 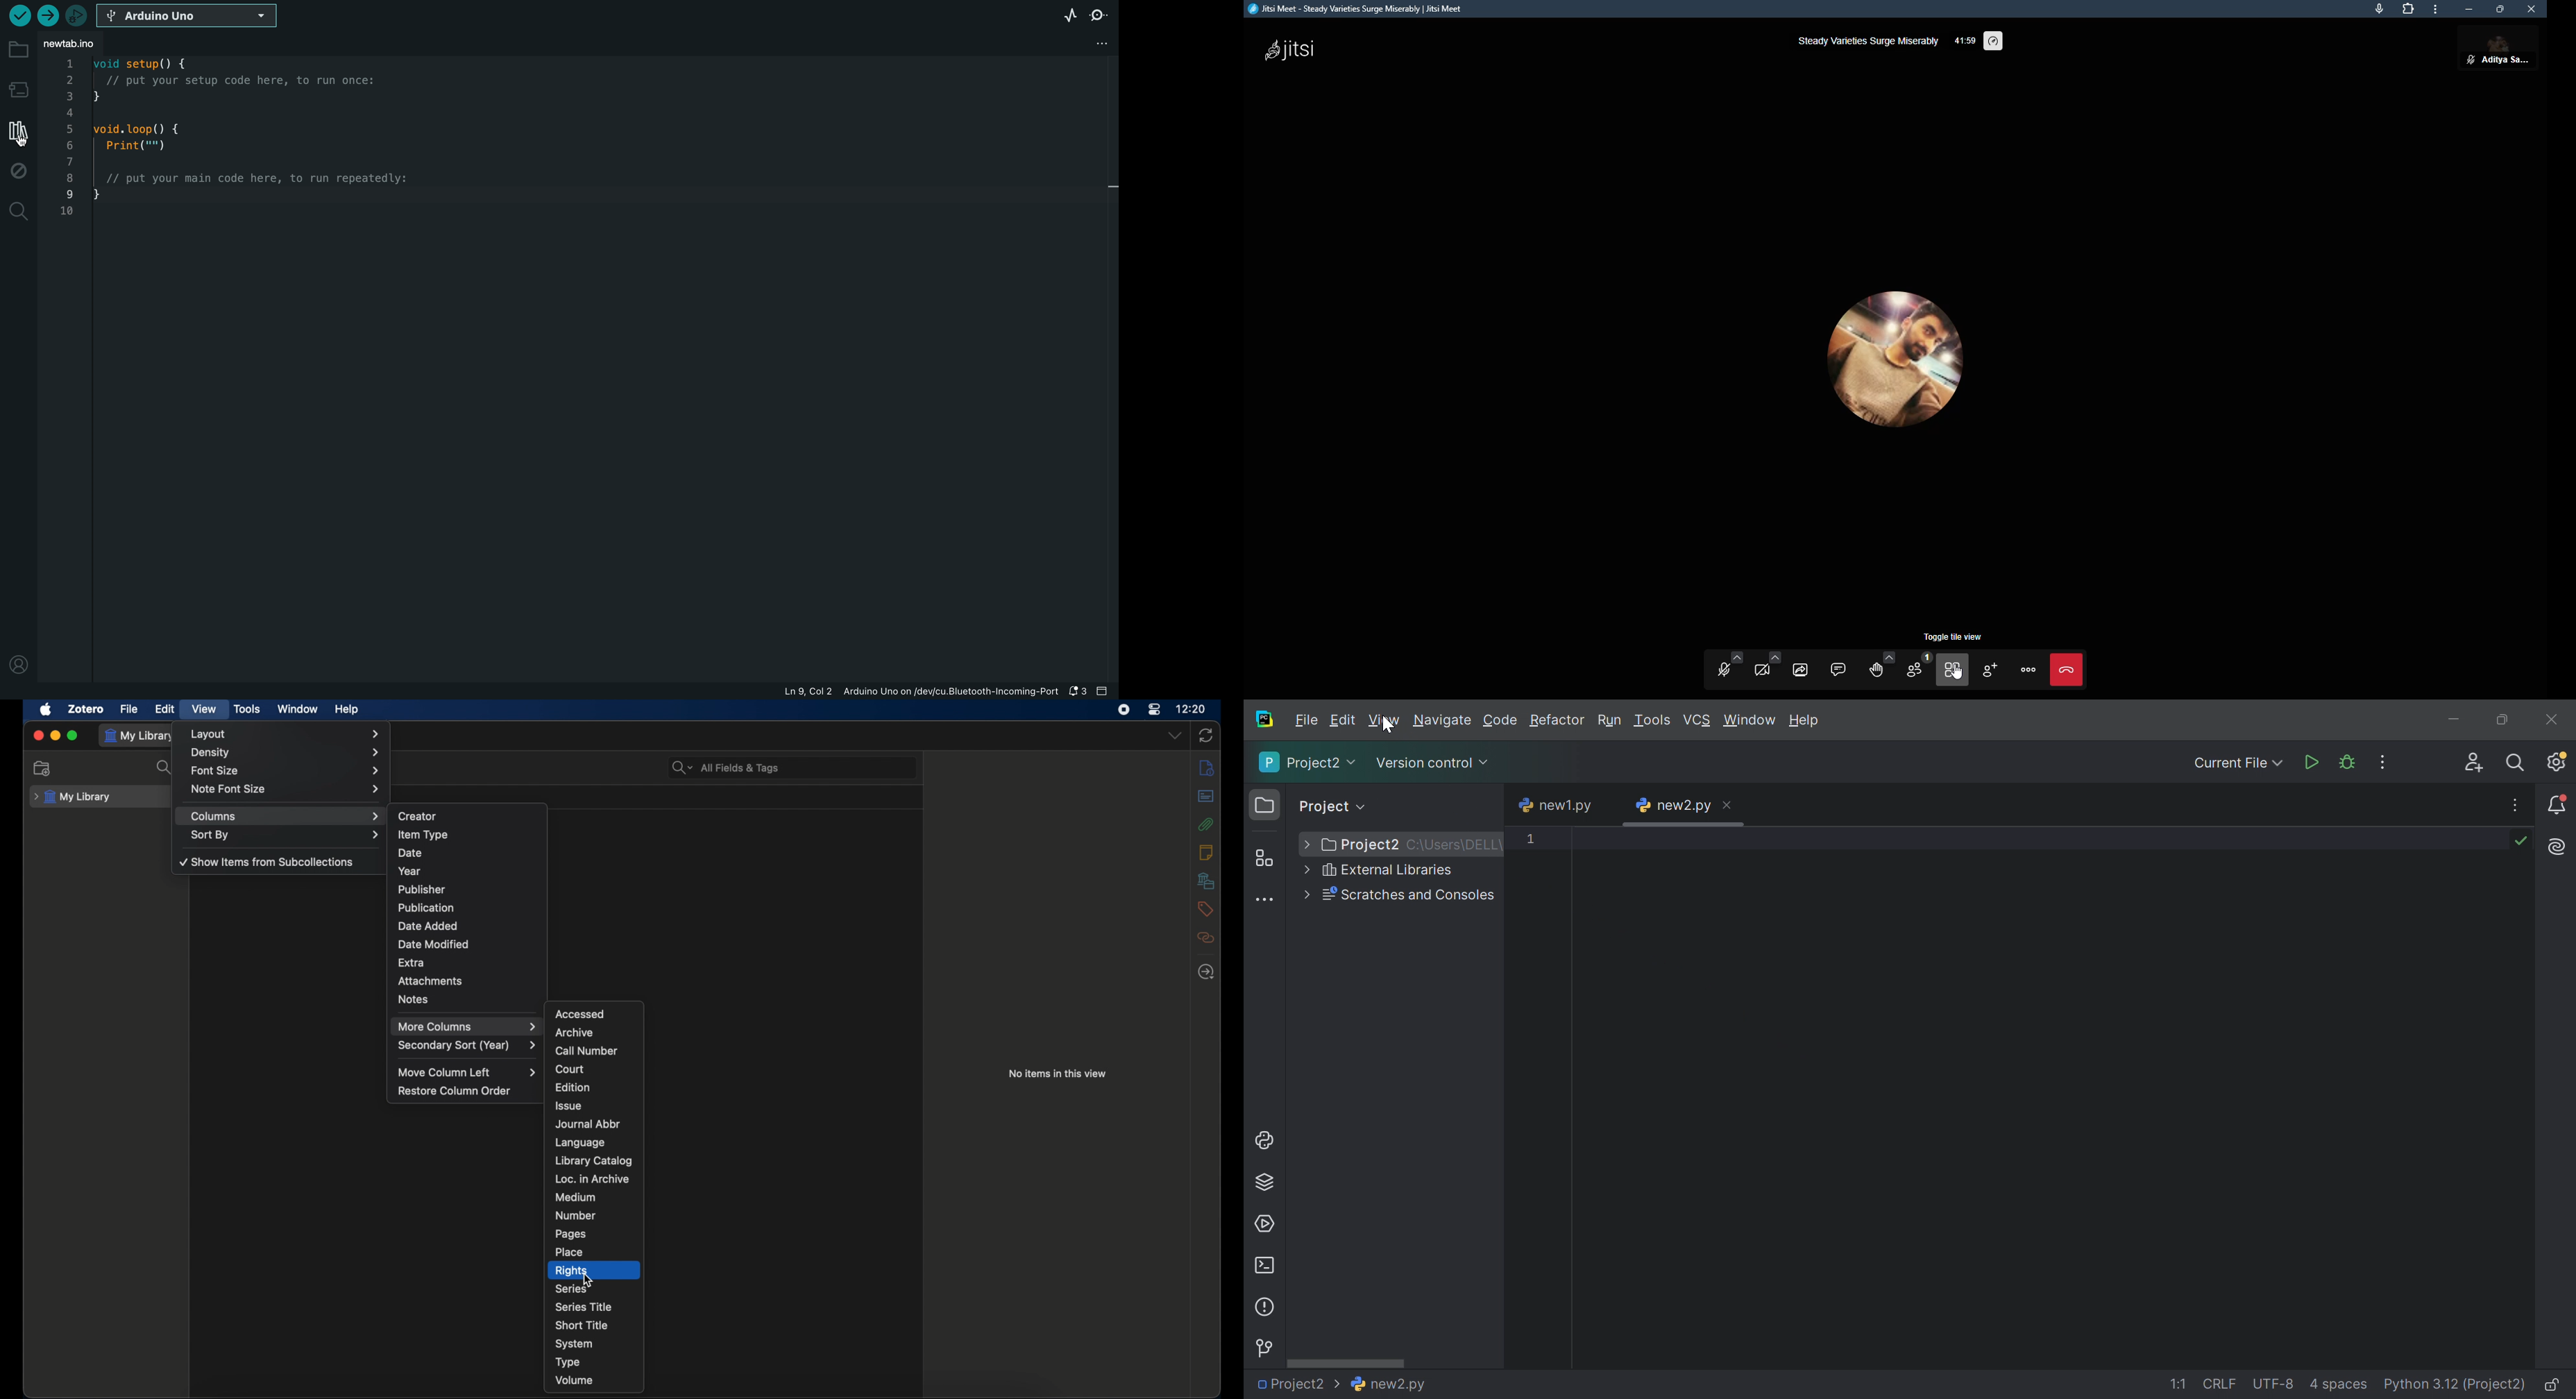 I want to click on system, so click(x=575, y=1344).